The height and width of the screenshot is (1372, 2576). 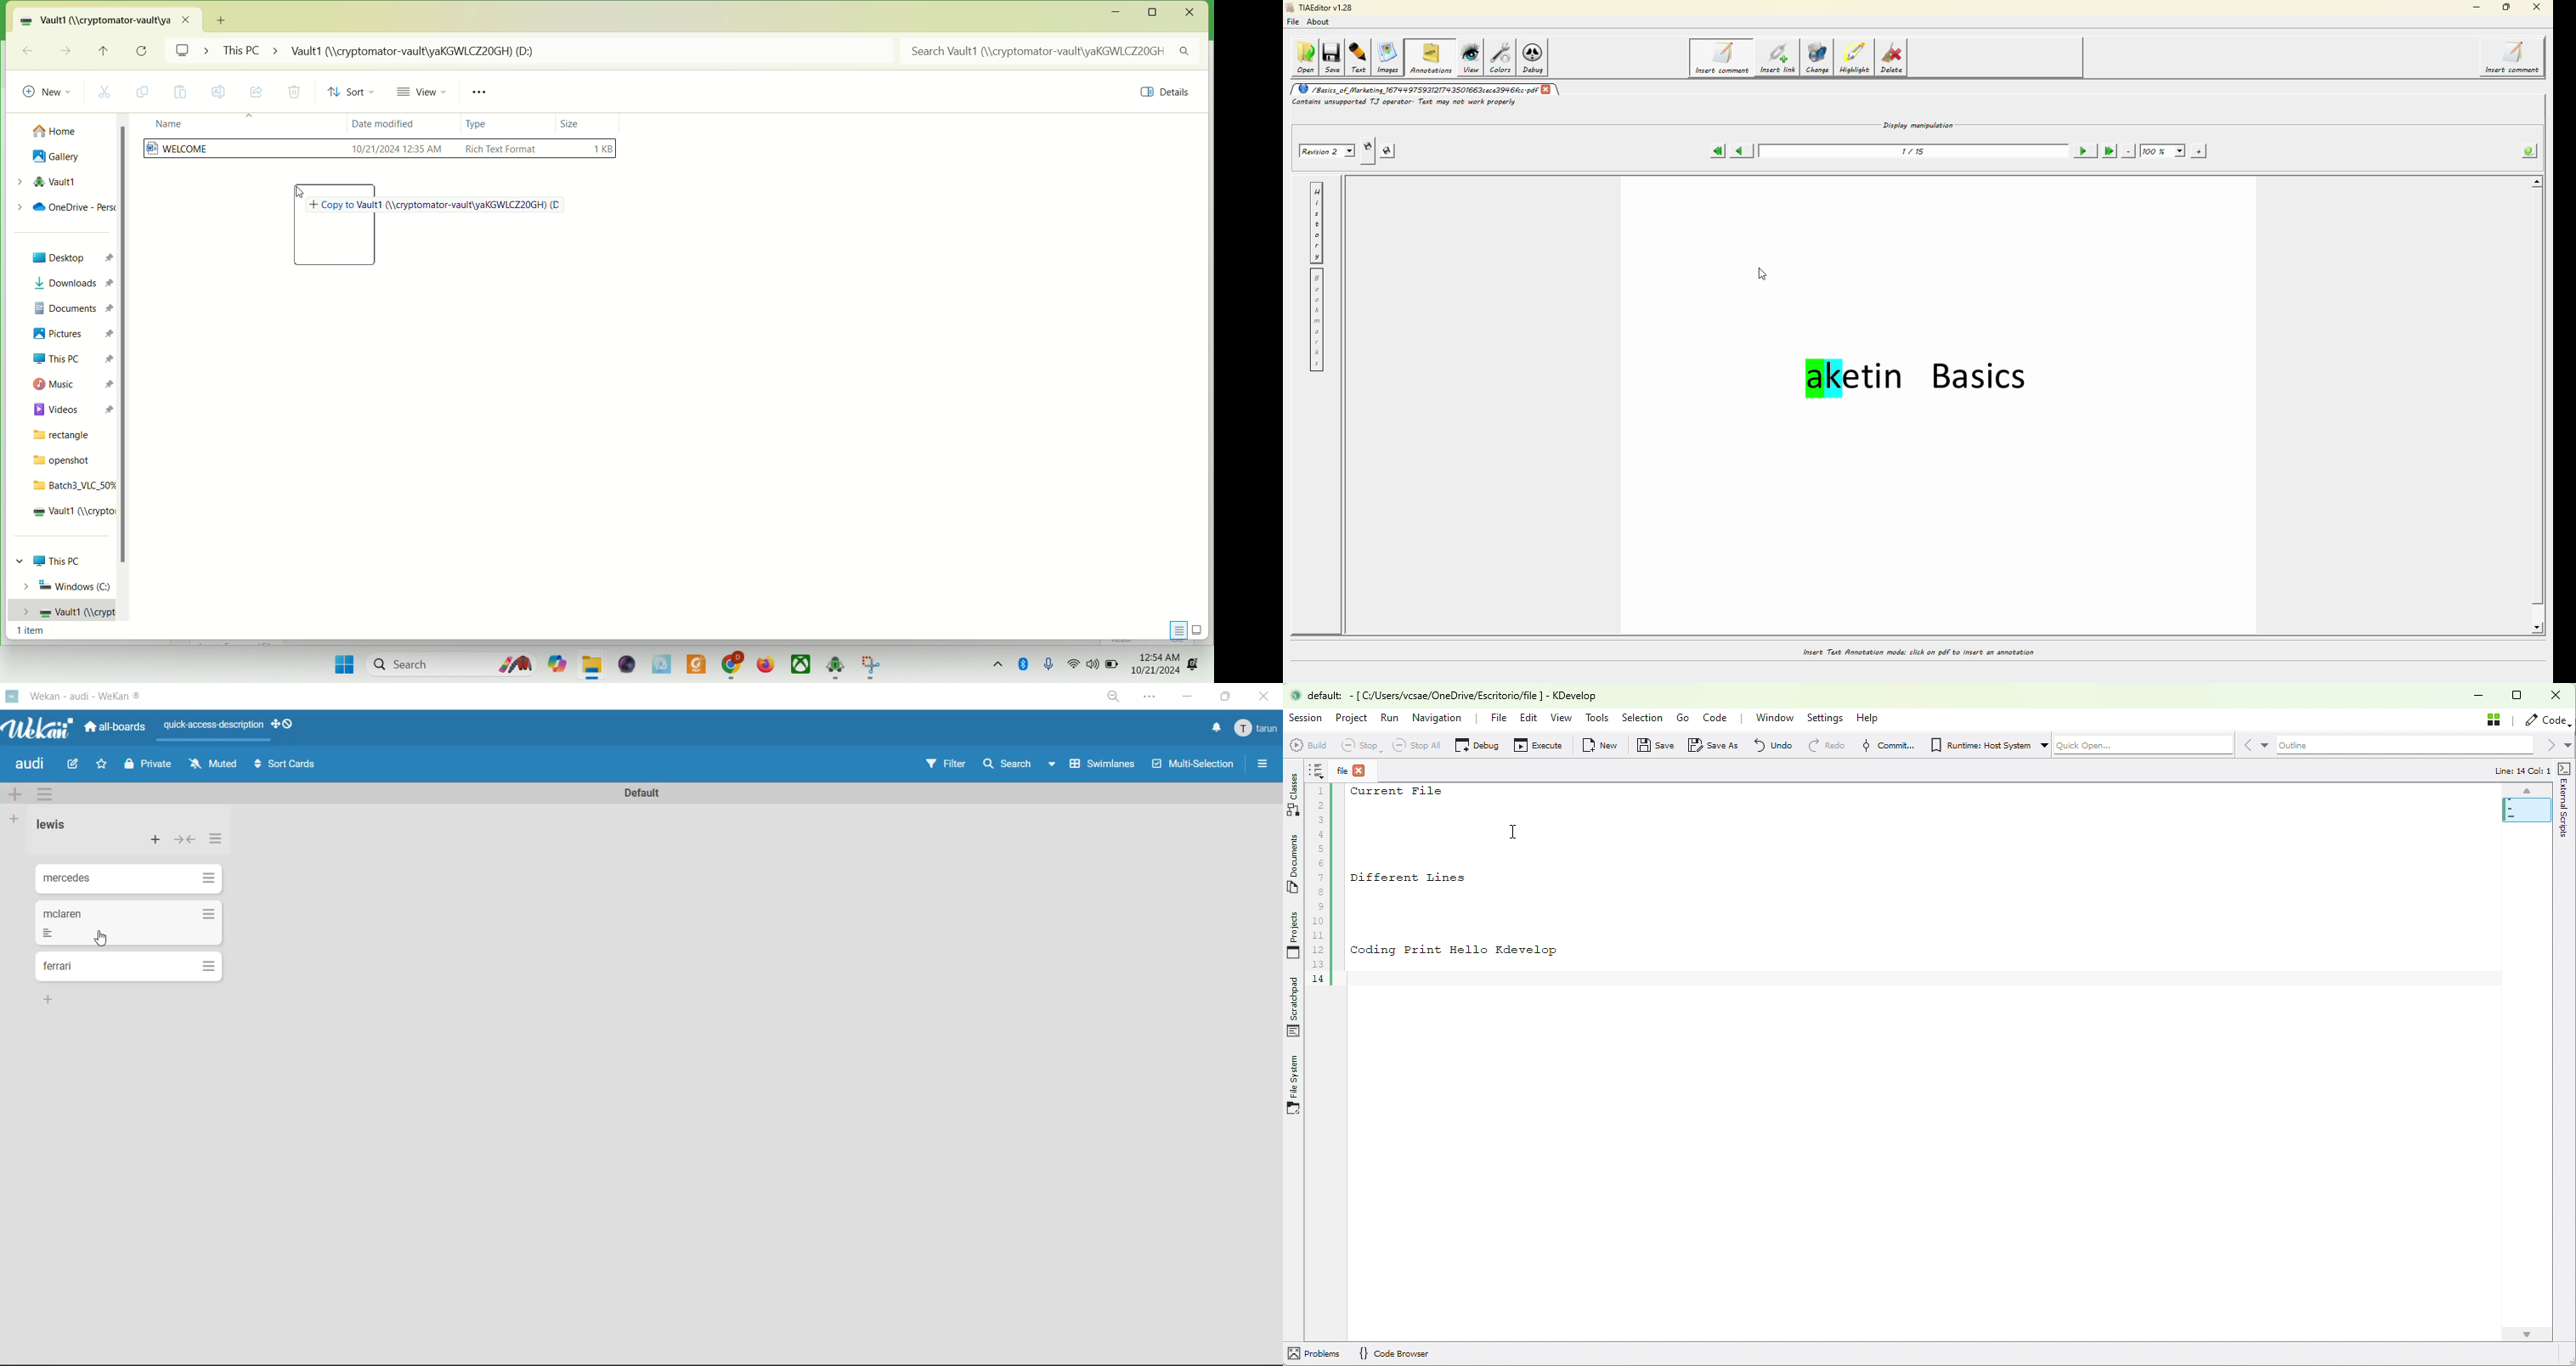 What do you see at coordinates (71, 407) in the screenshot?
I see `videos` at bounding box center [71, 407].